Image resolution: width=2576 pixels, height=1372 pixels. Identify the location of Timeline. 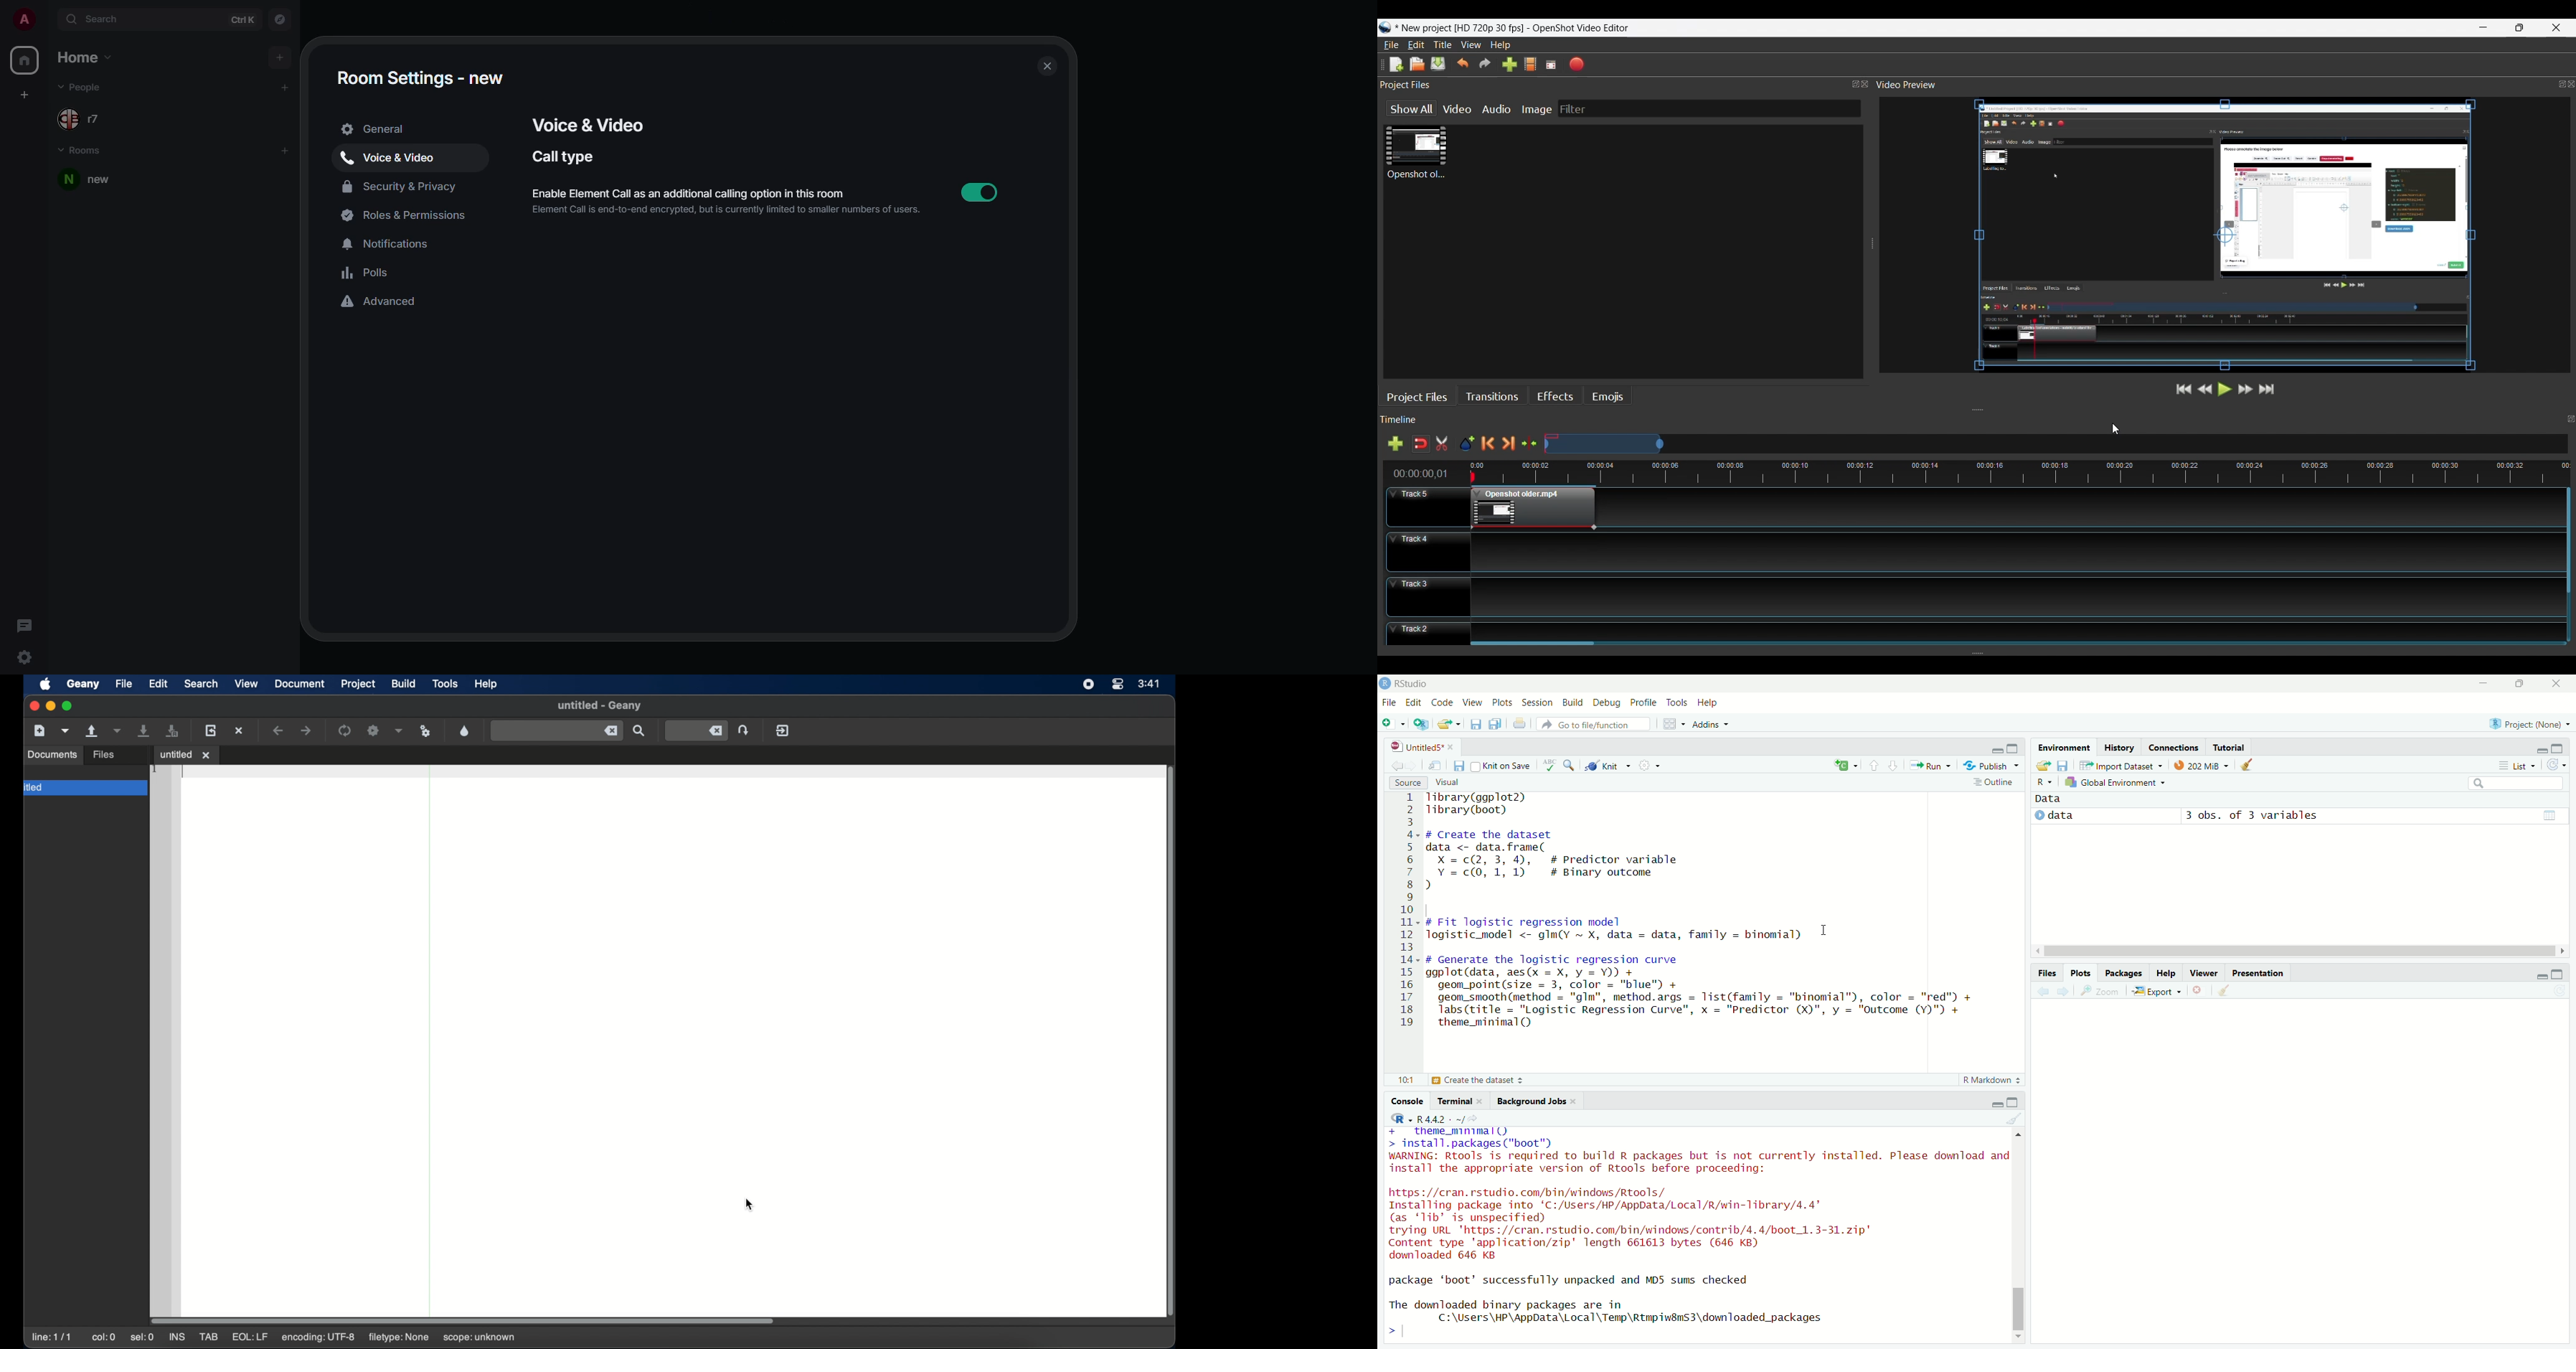
(1978, 468).